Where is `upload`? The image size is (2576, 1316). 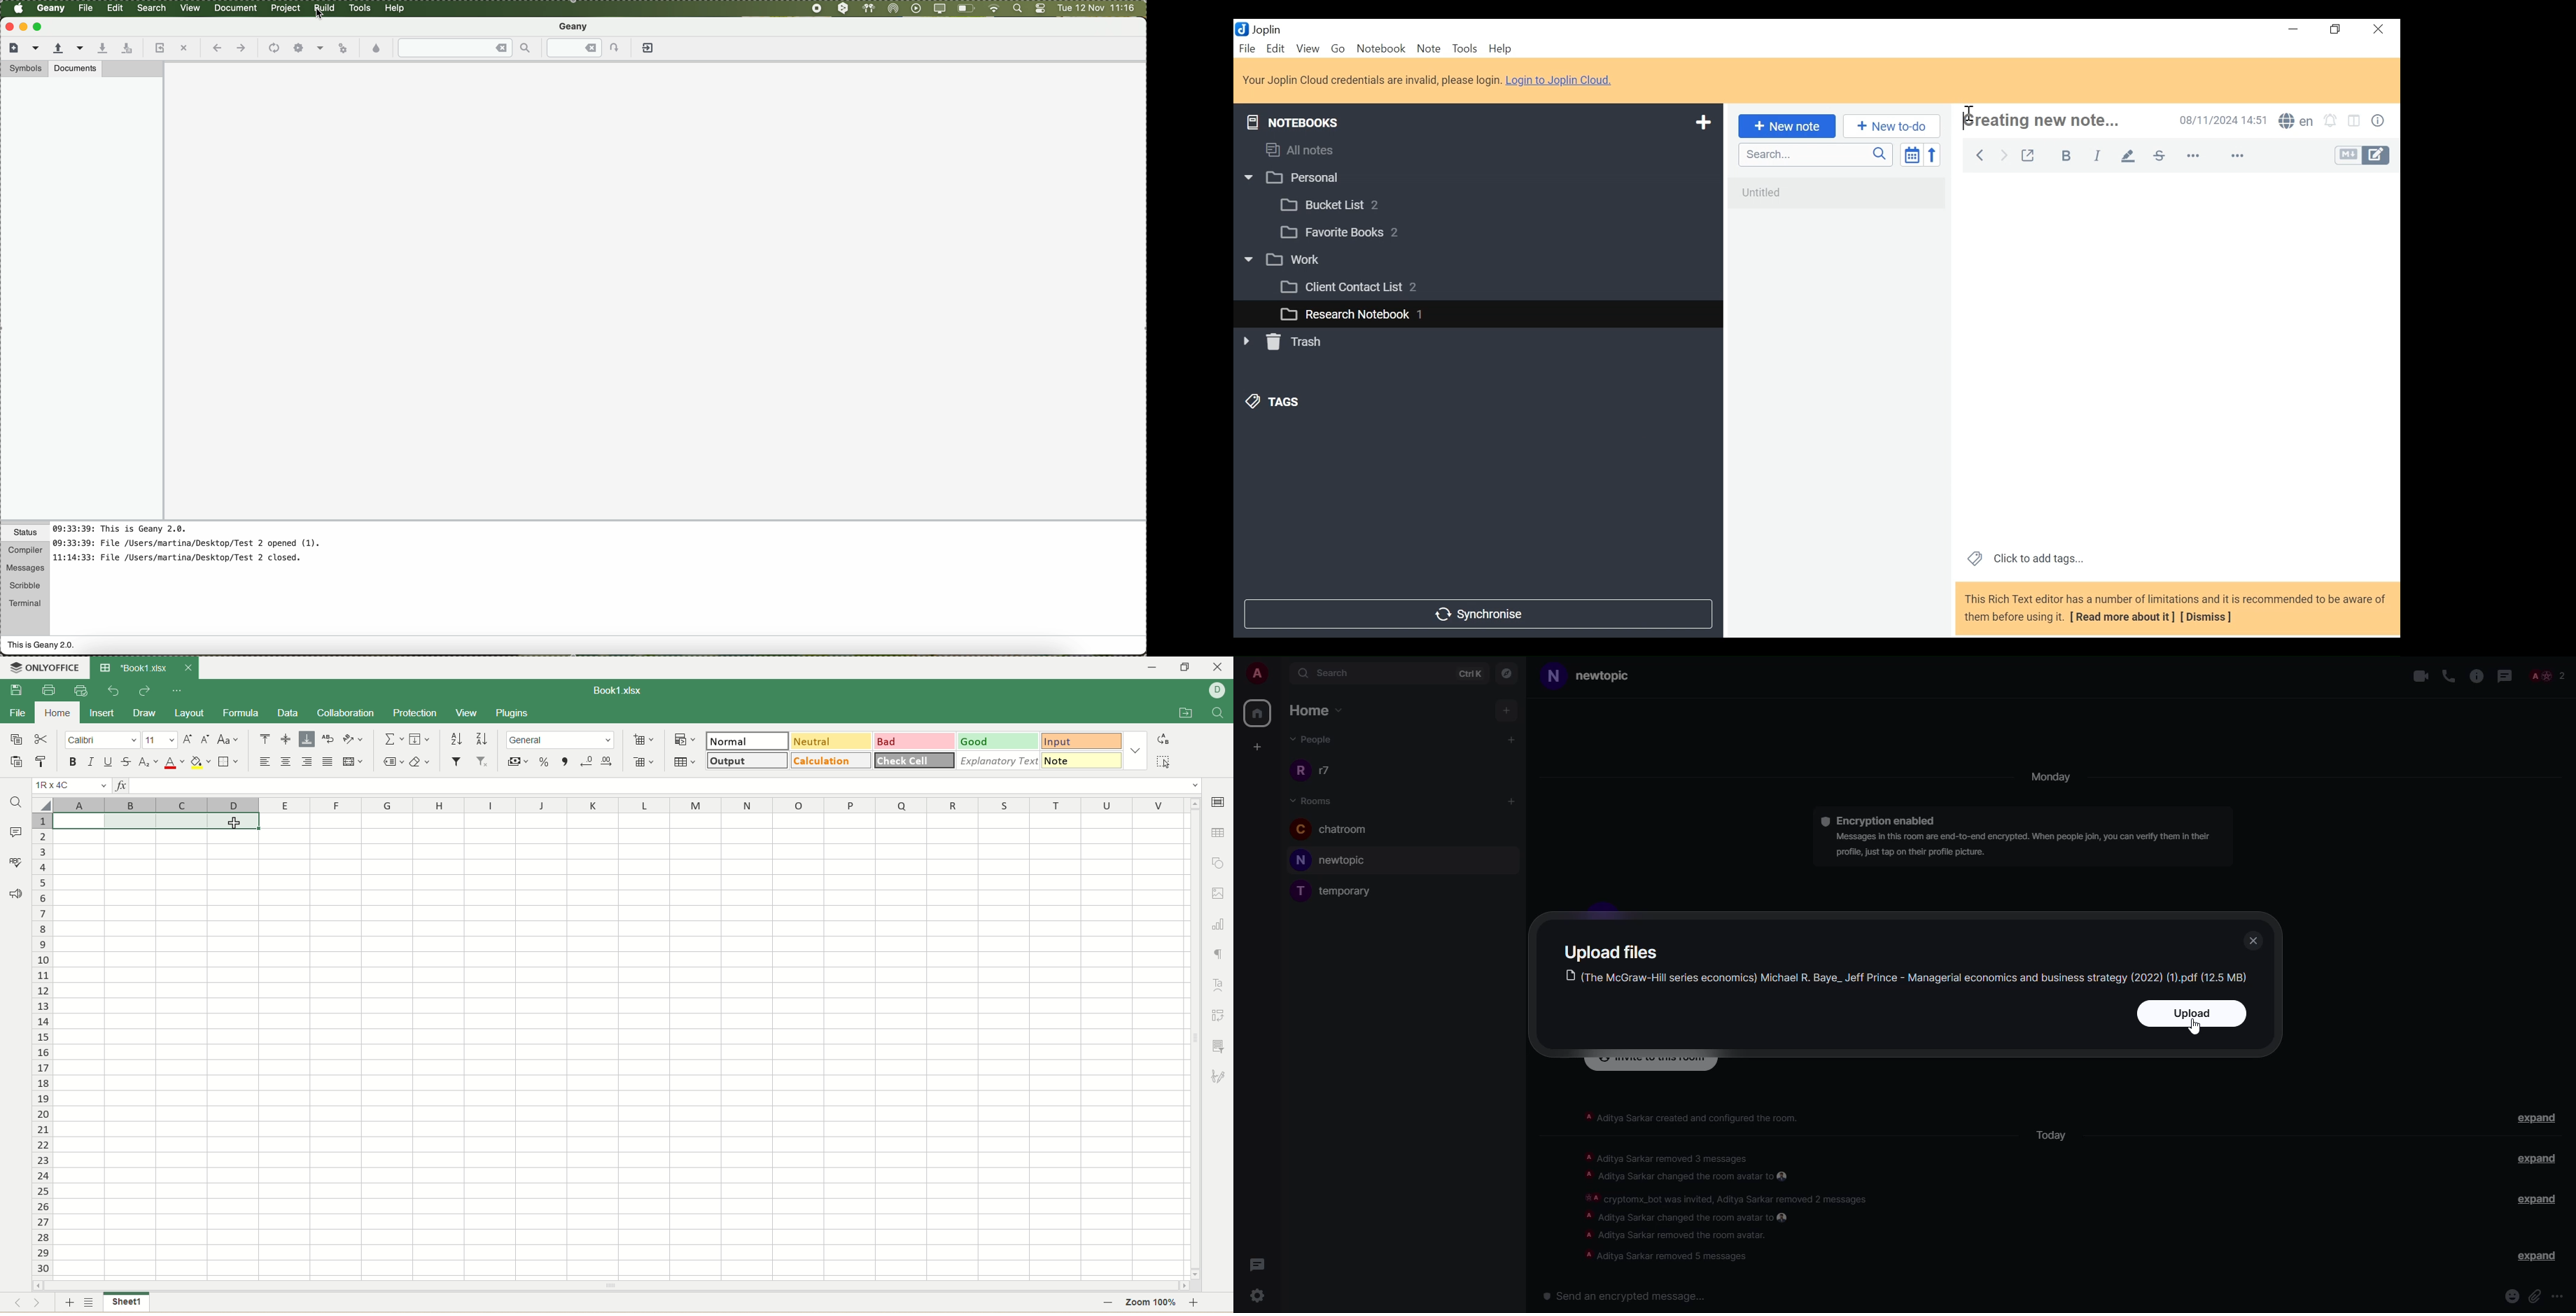
upload is located at coordinates (2190, 1013).